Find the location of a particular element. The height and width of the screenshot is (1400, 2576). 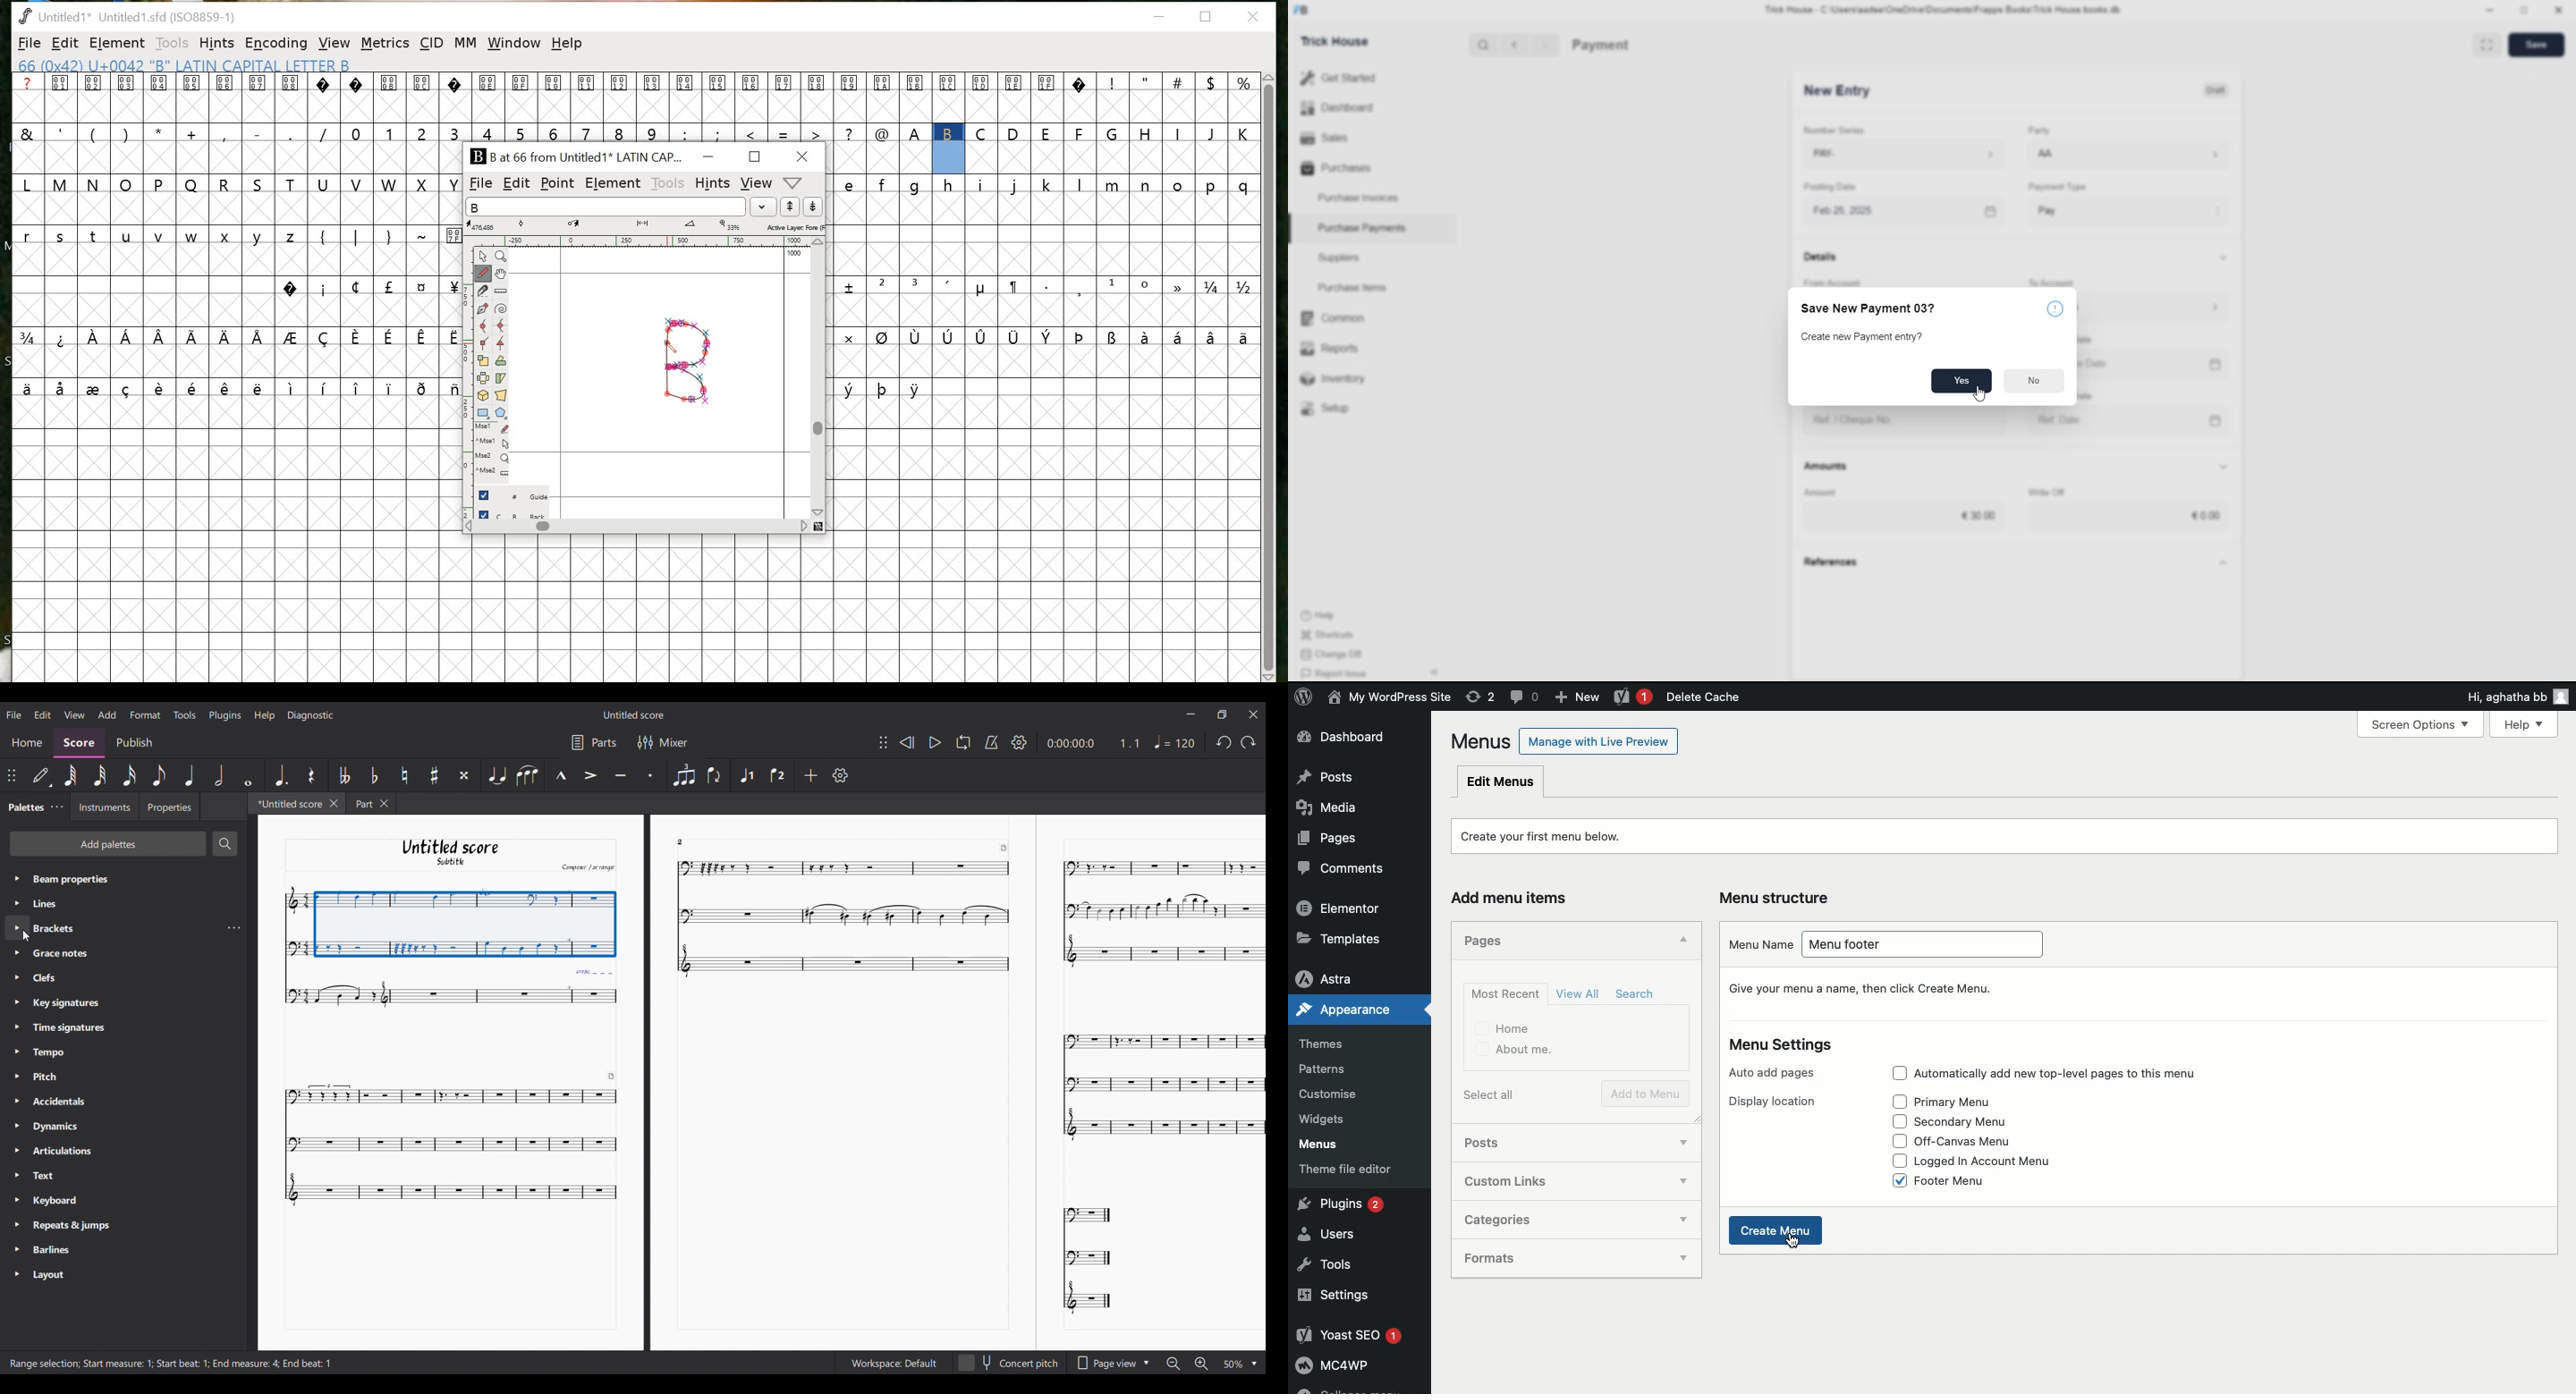

Add menu items is located at coordinates (1513, 897).